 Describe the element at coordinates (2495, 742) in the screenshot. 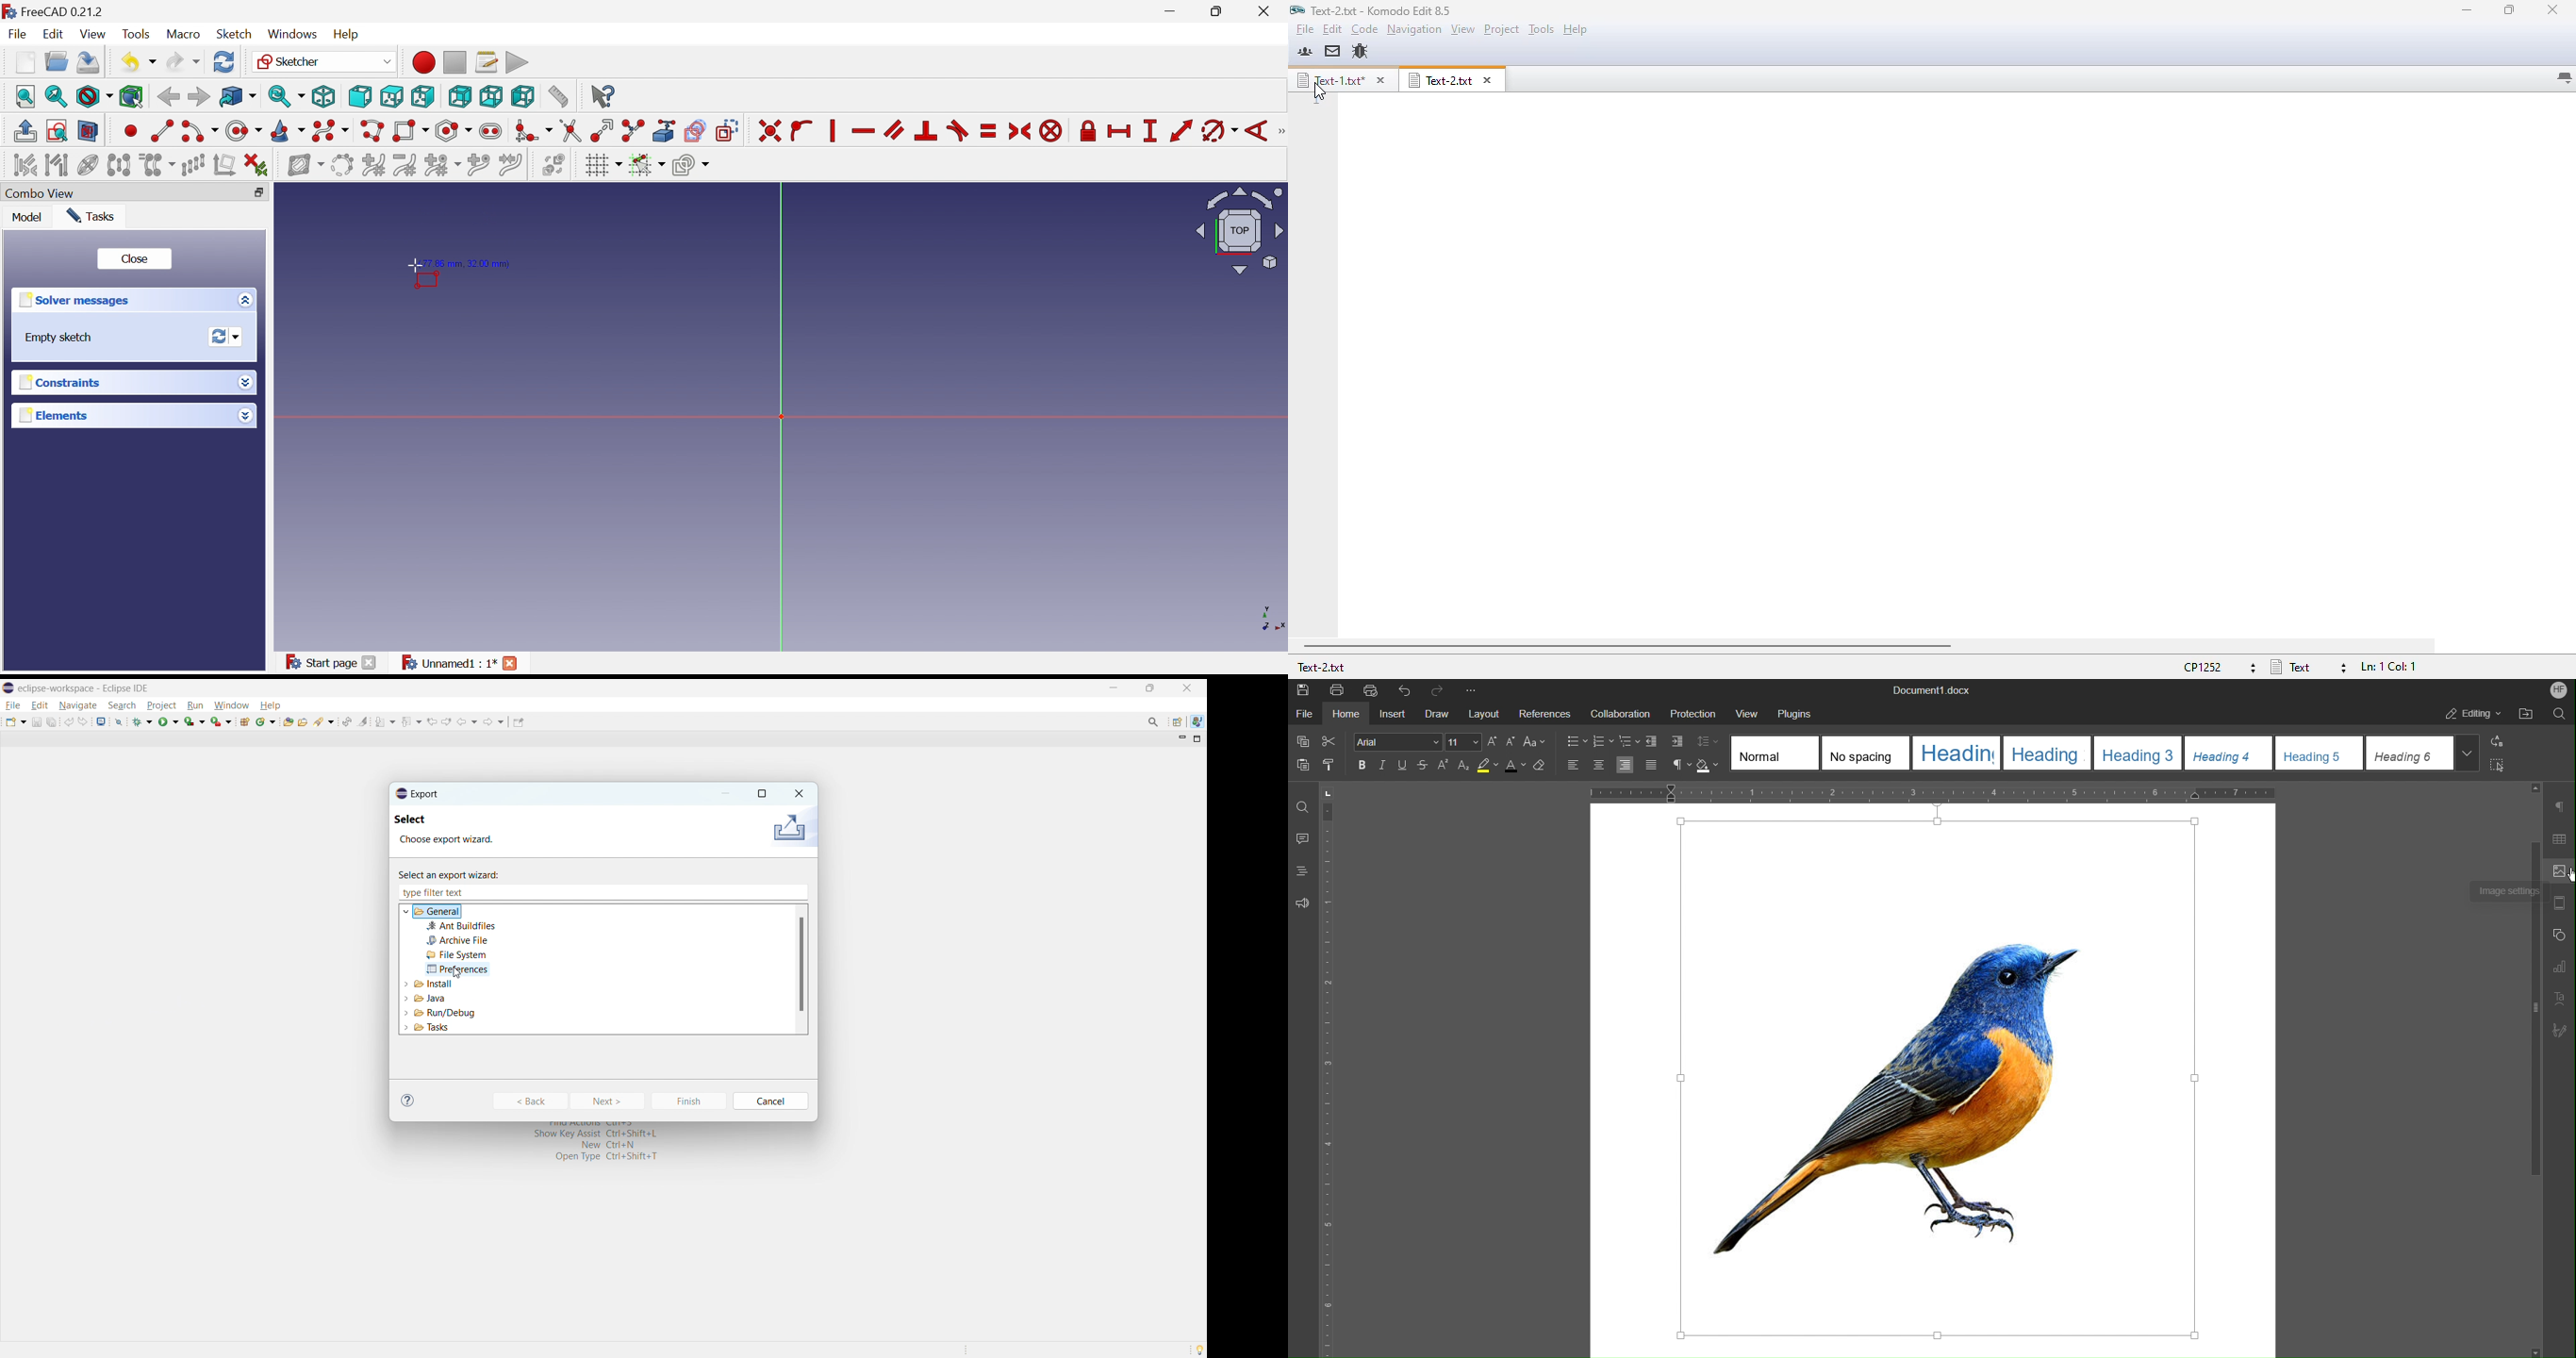

I see `Replace` at that location.